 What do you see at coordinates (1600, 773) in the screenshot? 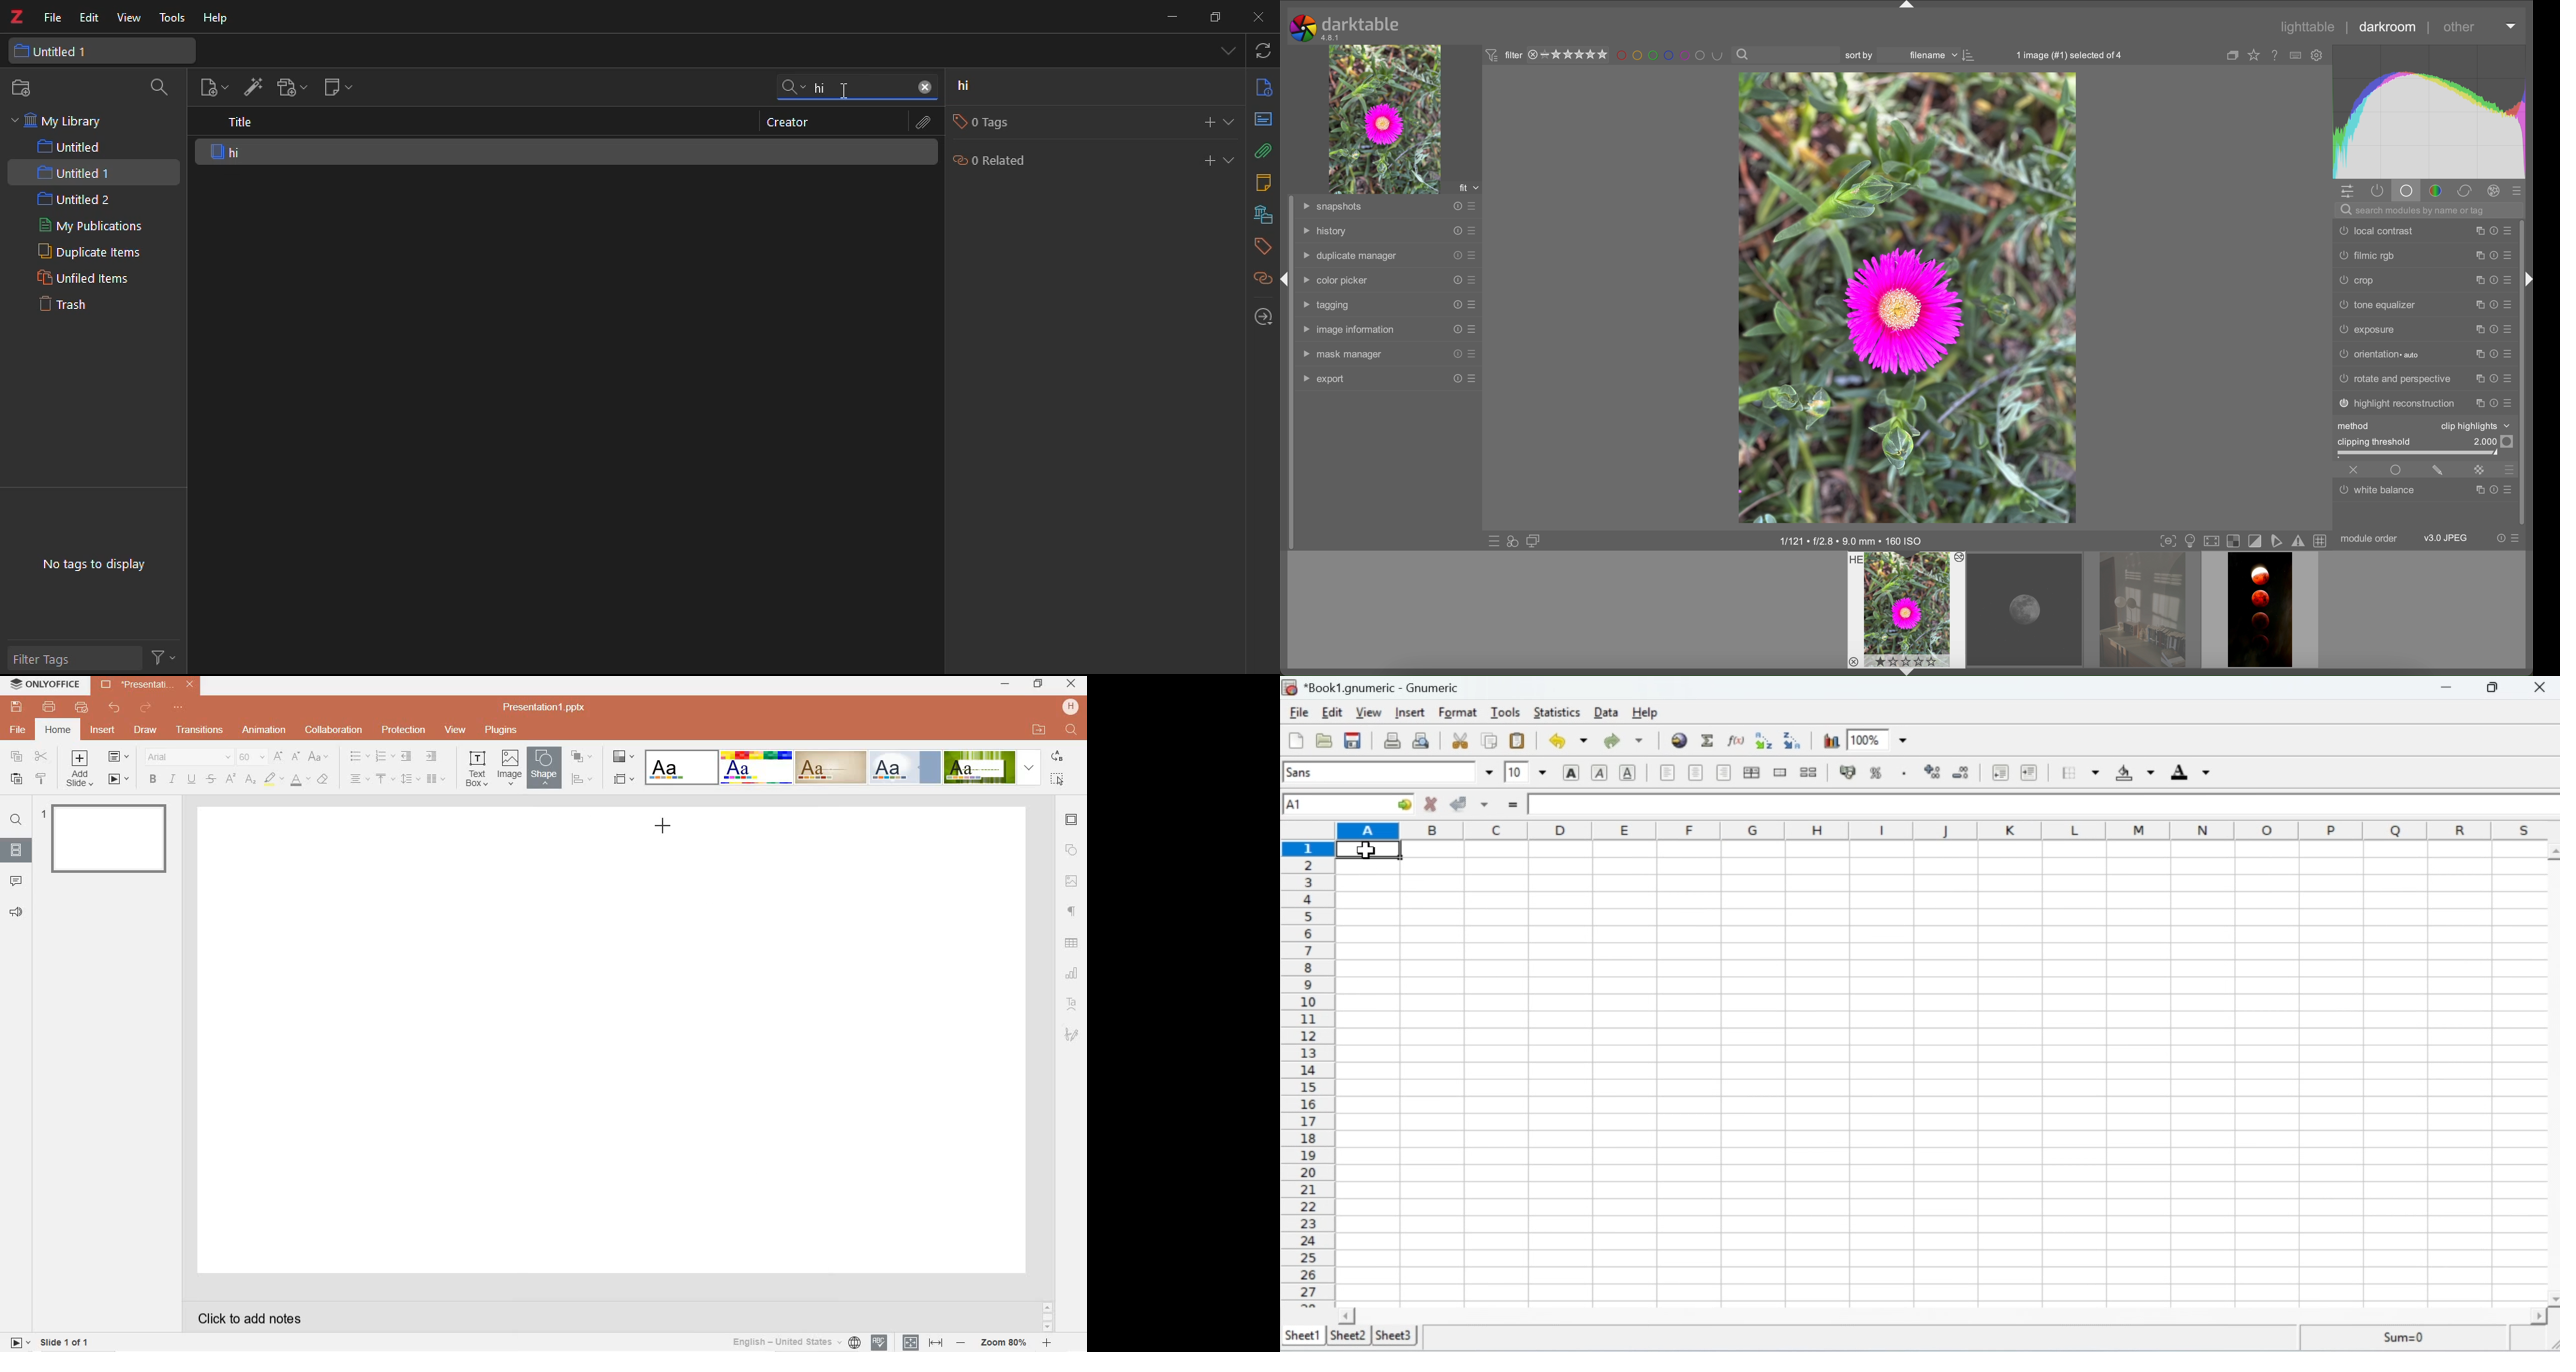
I see `Italics` at bounding box center [1600, 773].